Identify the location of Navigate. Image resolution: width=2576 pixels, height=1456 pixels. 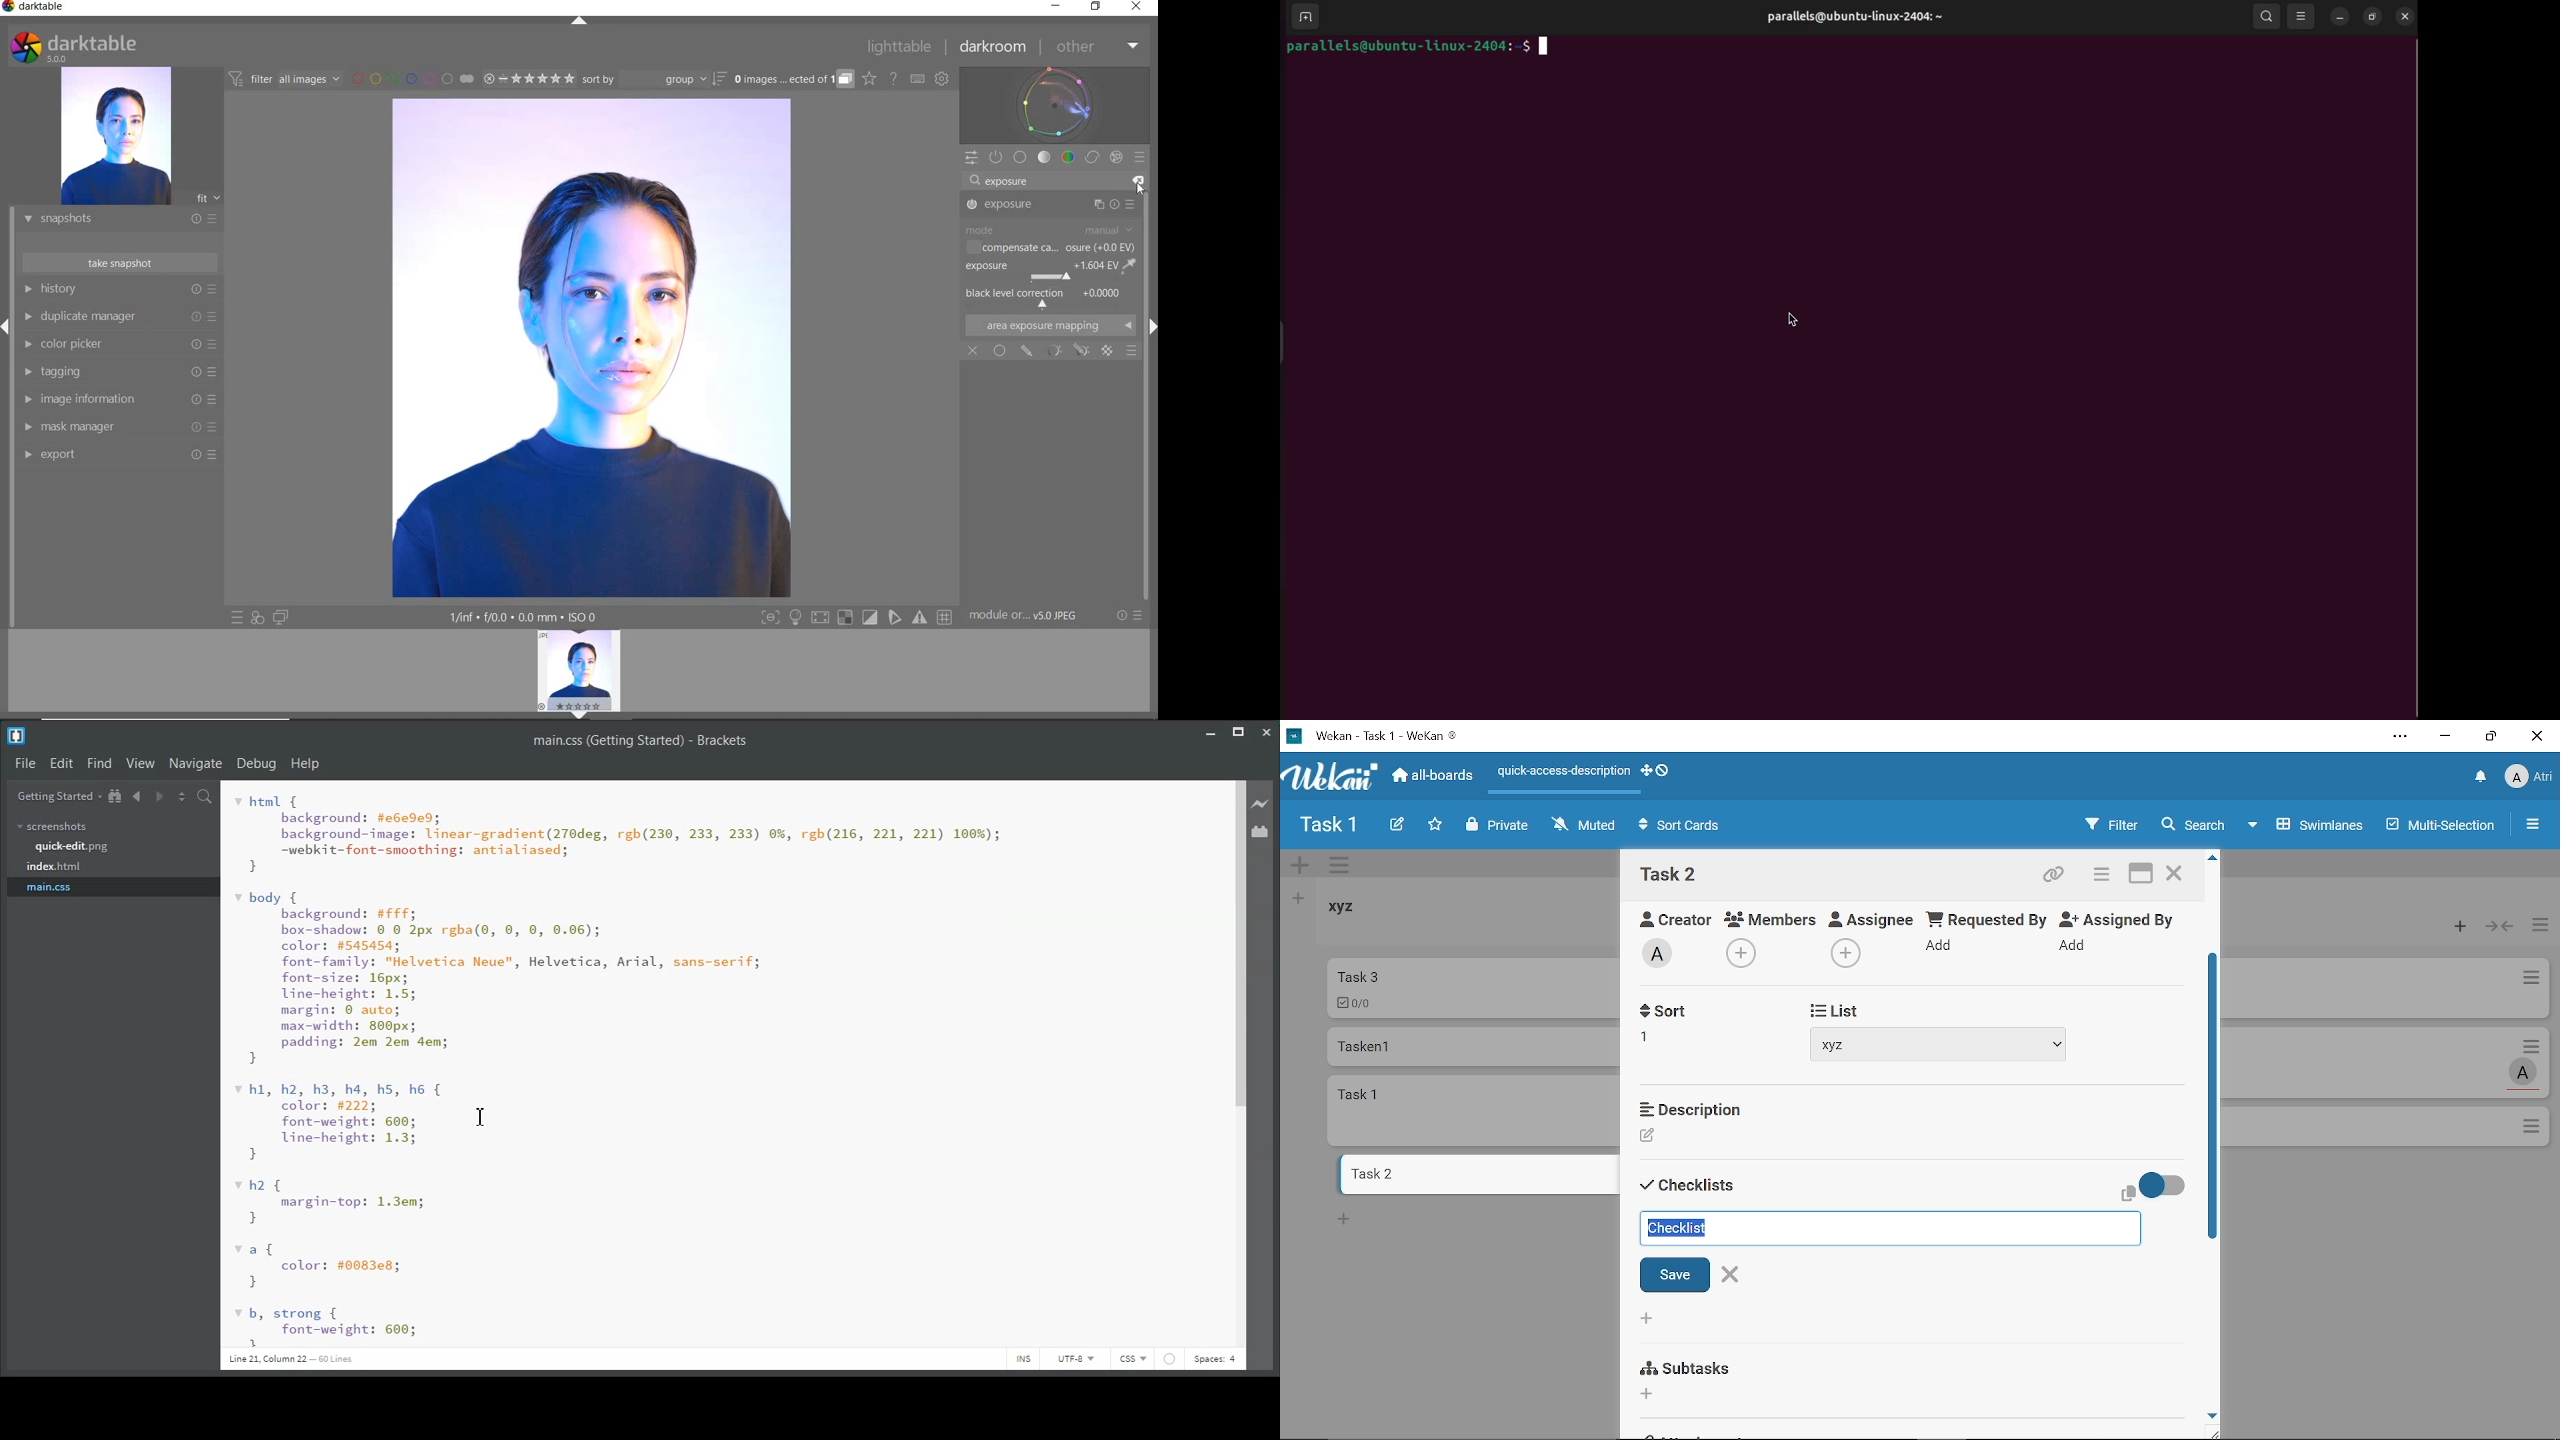
(196, 764).